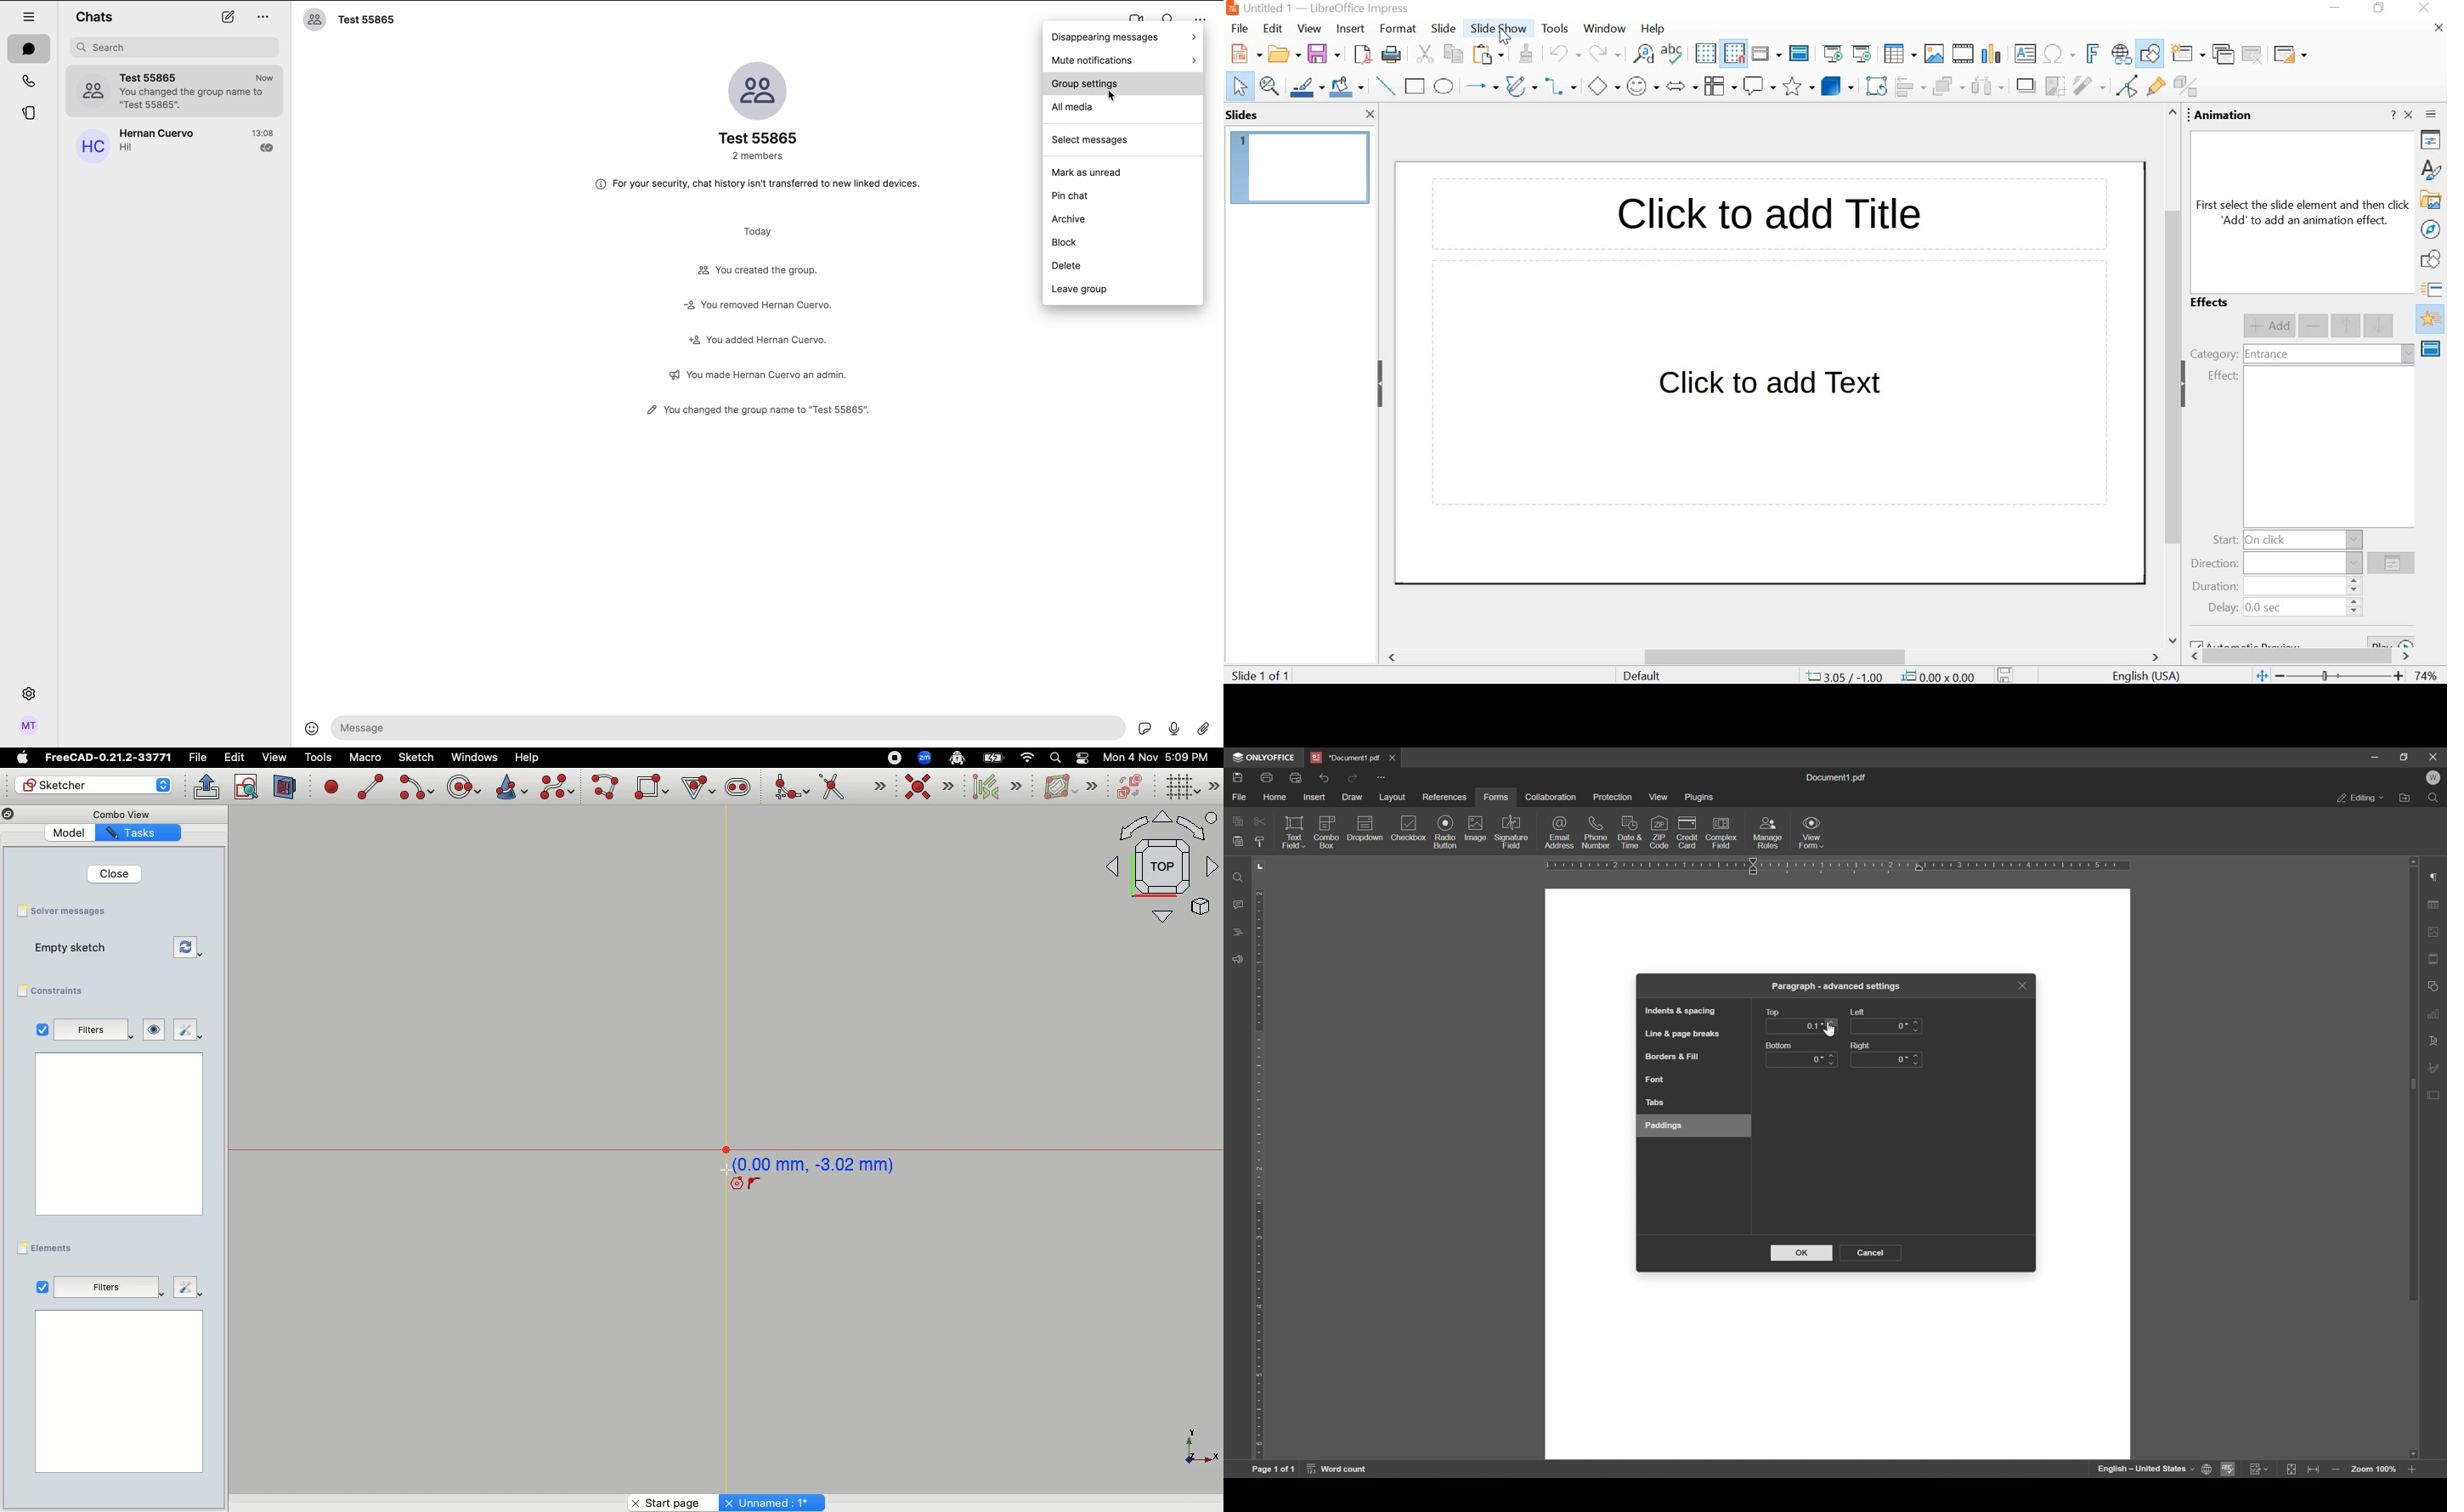 The width and height of the screenshot is (2464, 1512). Describe the element at coordinates (1383, 777) in the screenshot. I see `customize quick access toolbar` at that location.